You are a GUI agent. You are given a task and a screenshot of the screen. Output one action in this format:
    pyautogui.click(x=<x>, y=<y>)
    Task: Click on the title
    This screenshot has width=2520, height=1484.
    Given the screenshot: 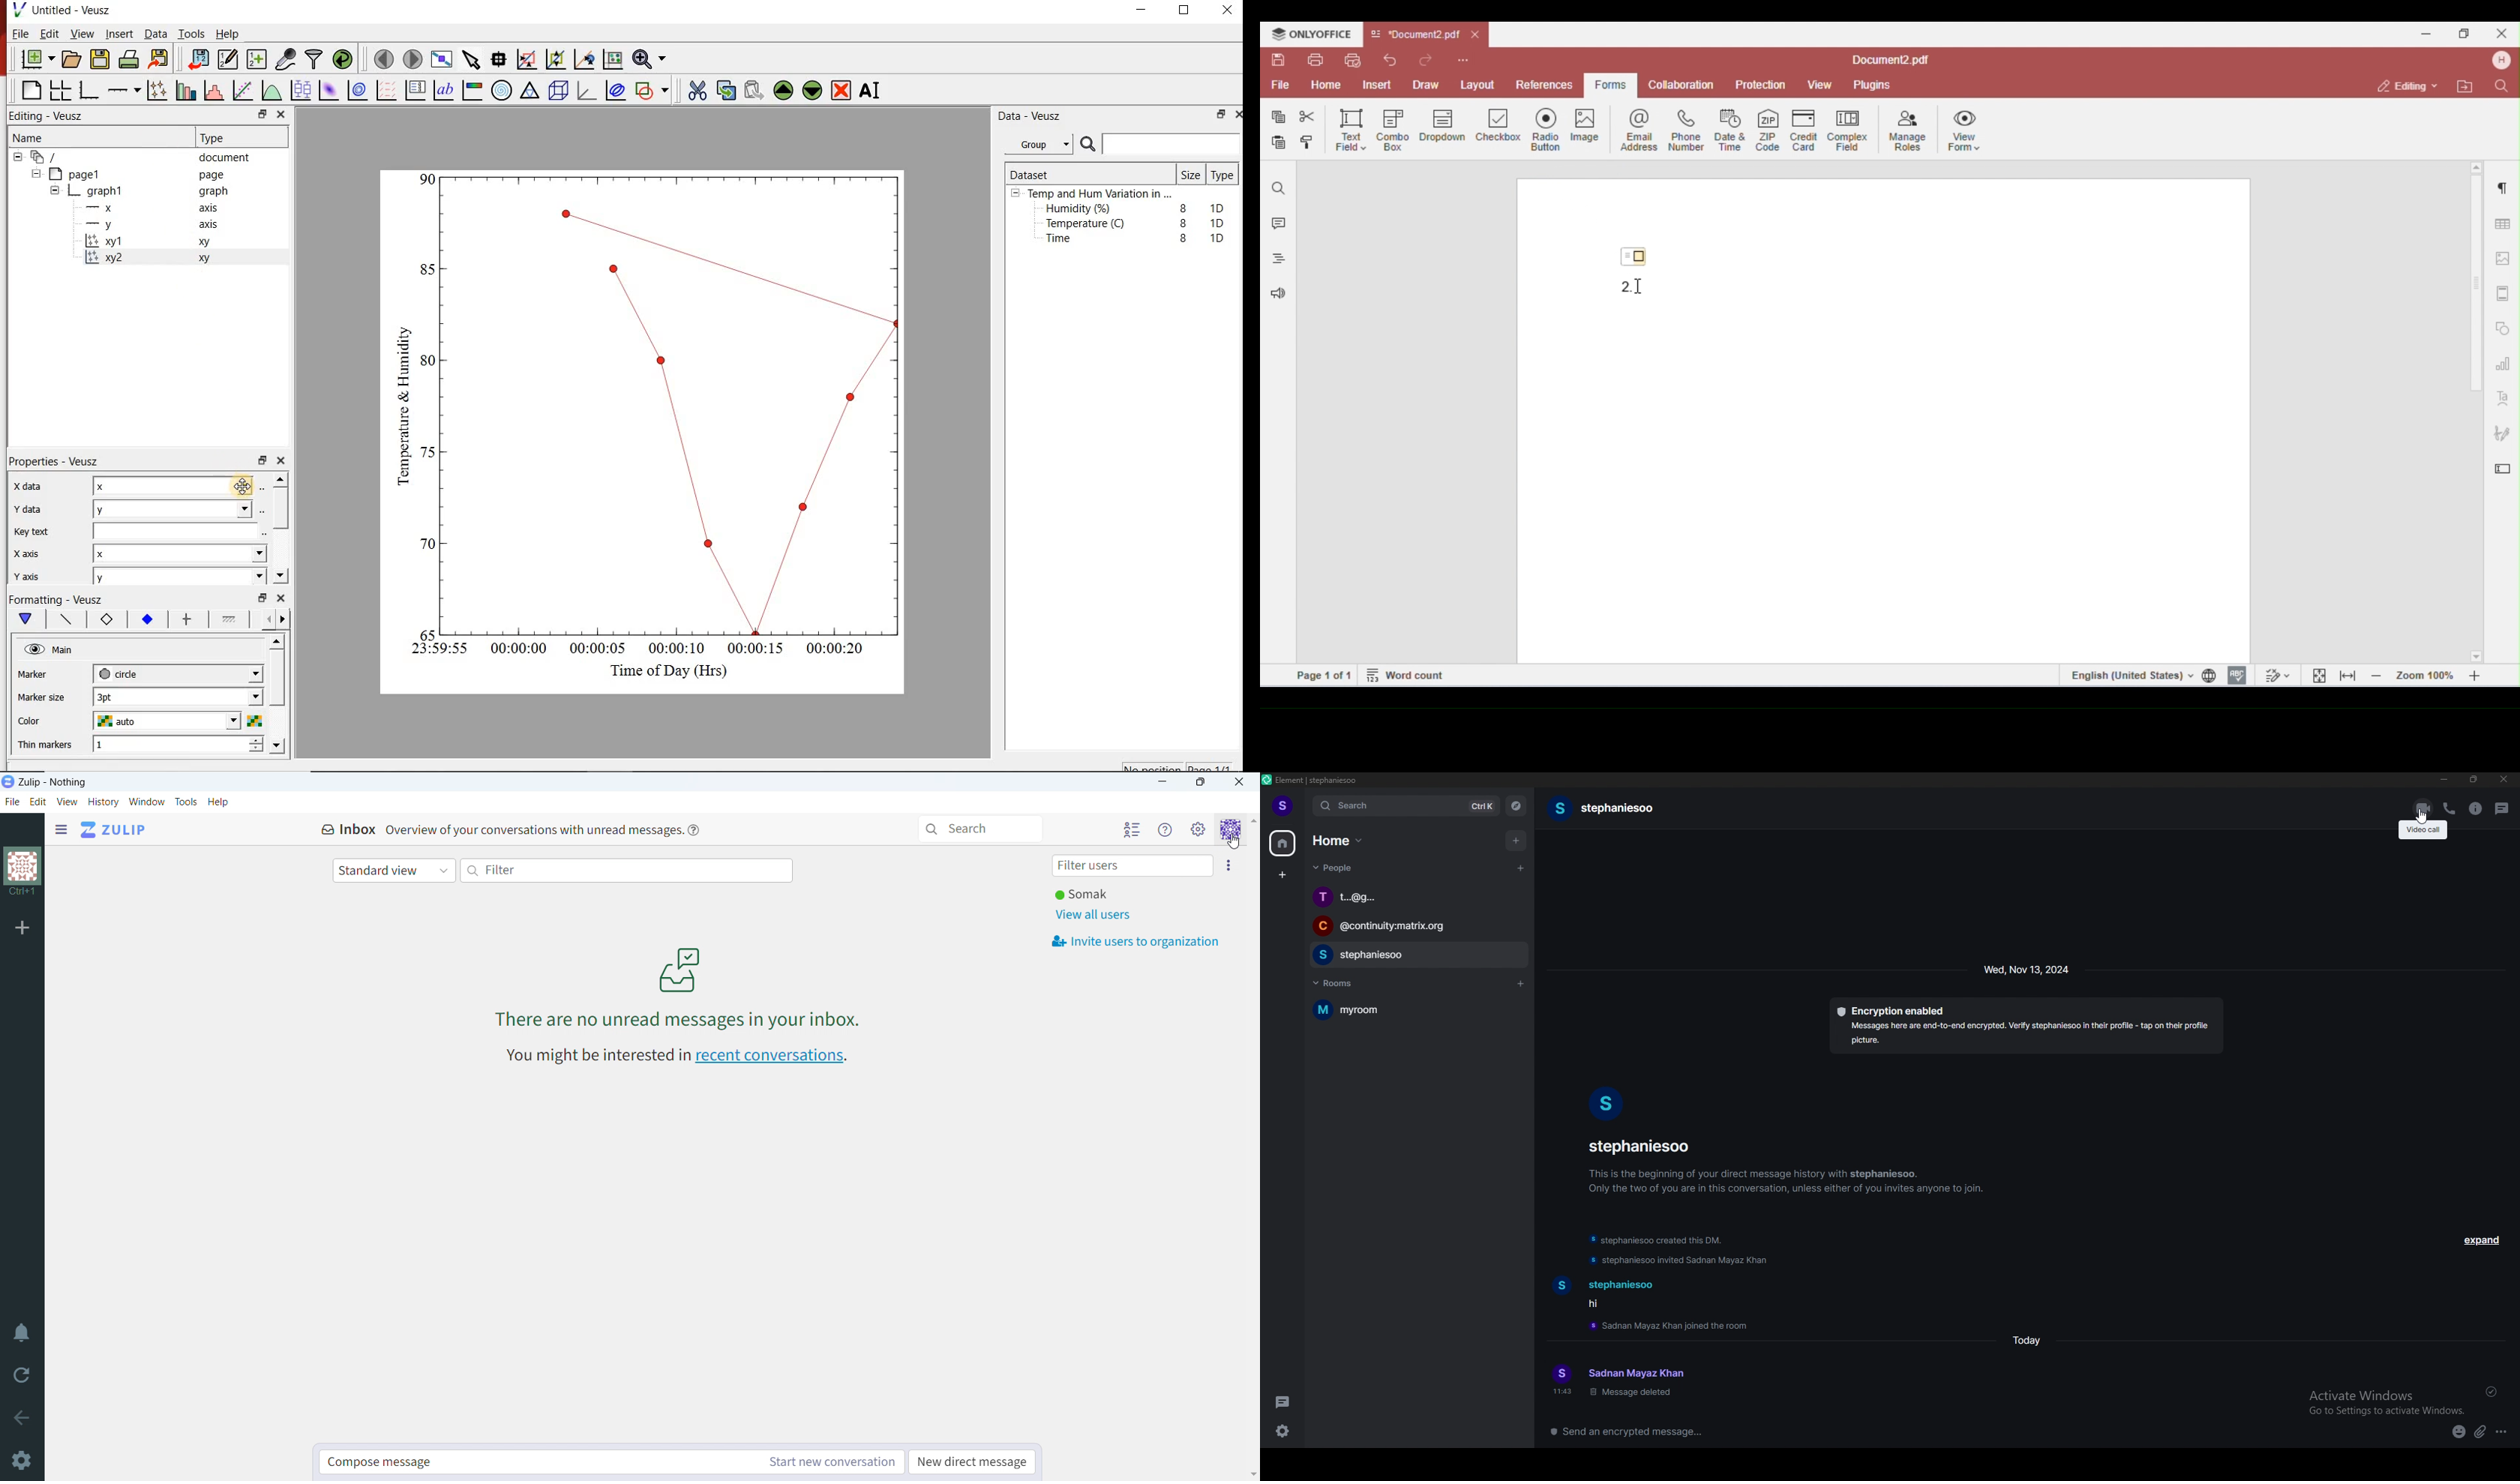 What is the action you would take?
    pyautogui.click(x=52, y=783)
    